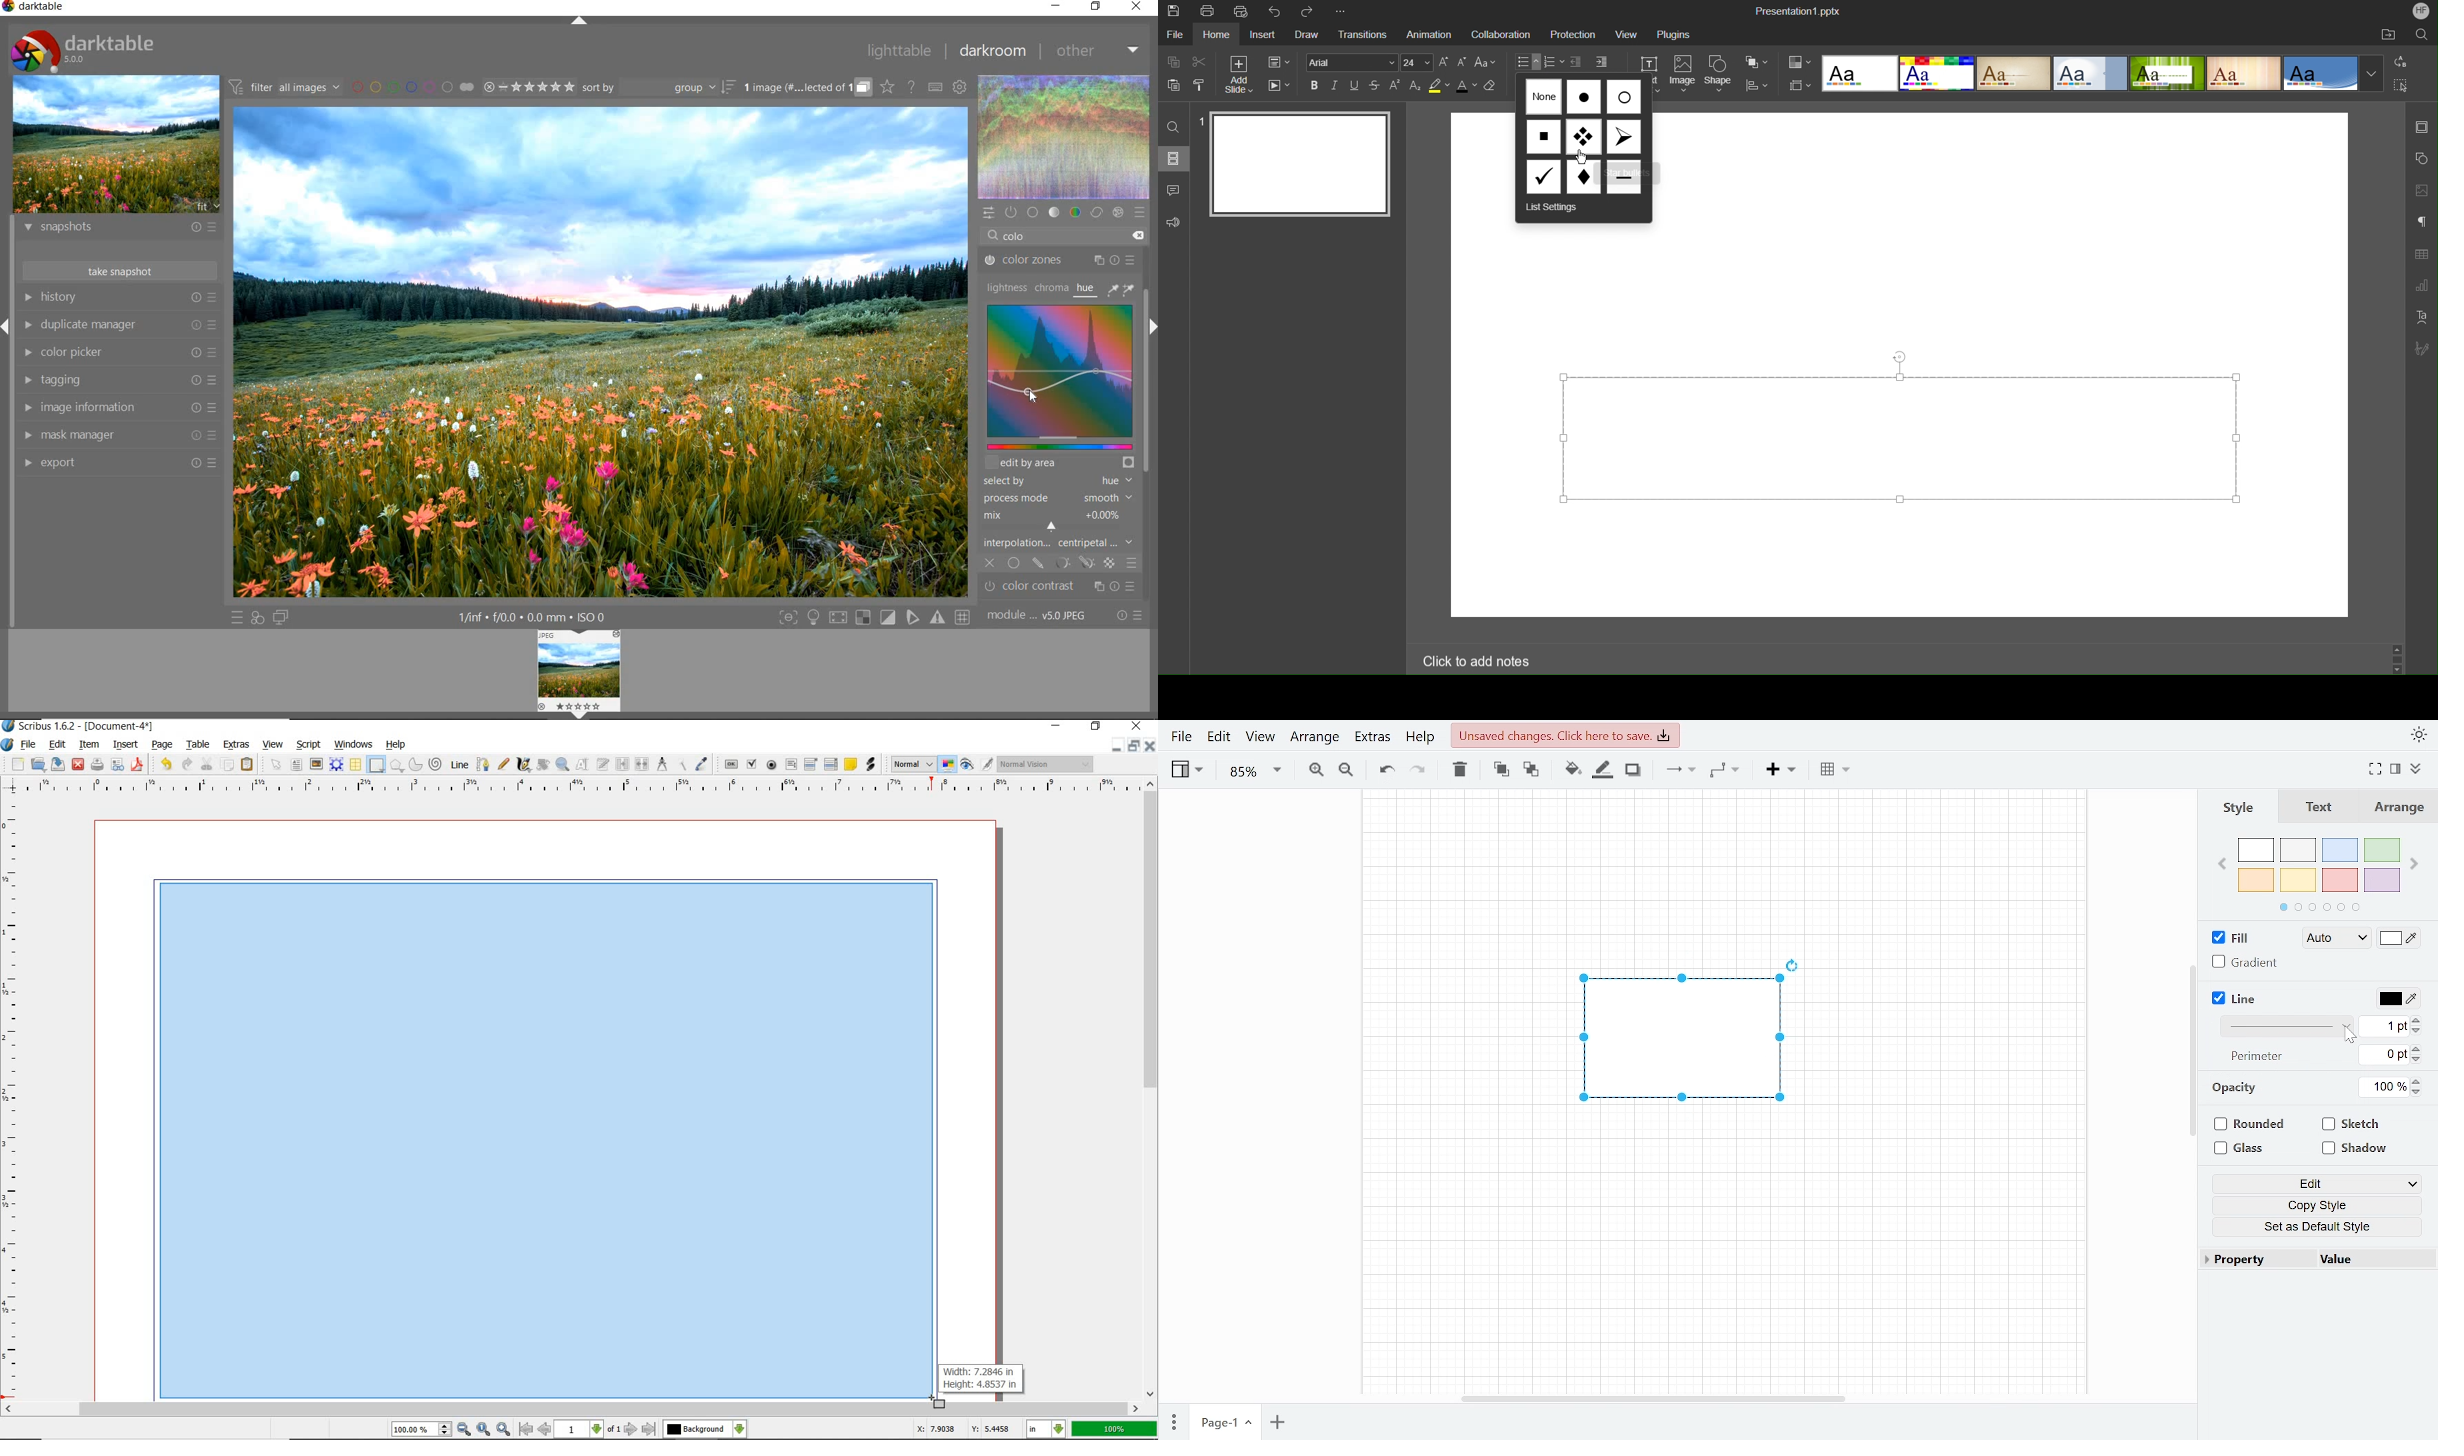 This screenshot has height=1456, width=2464. What do you see at coordinates (1682, 74) in the screenshot?
I see `Image` at bounding box center [1682, 74].